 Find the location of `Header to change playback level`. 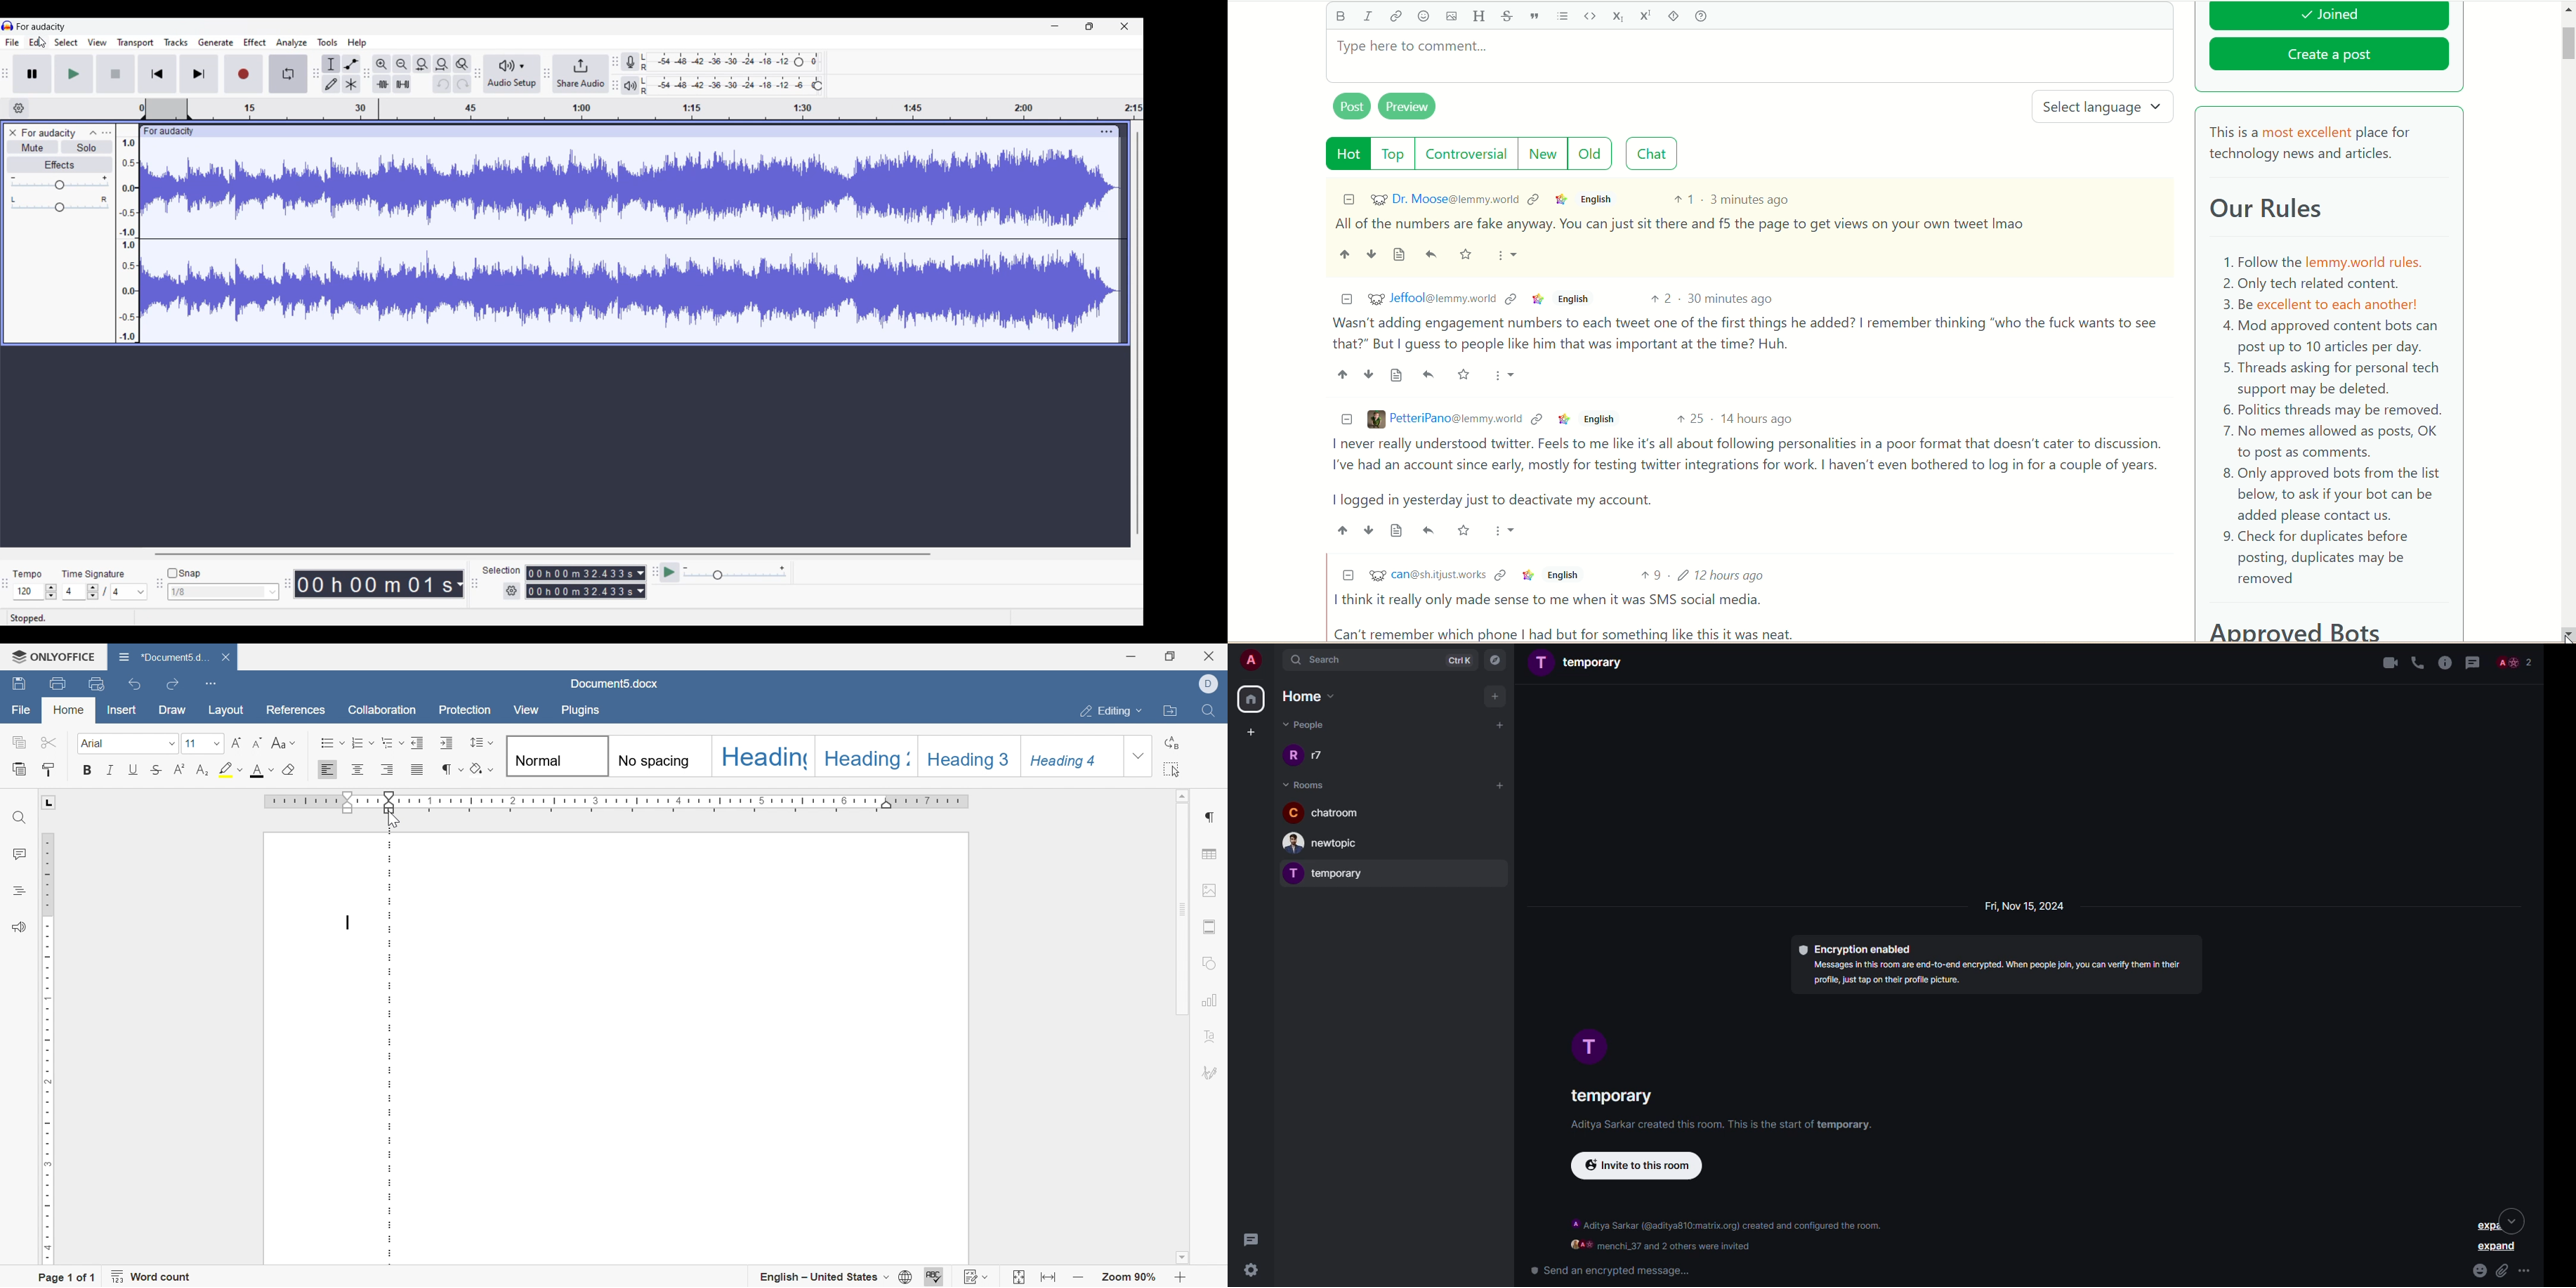

Header to change playback level is located at coordinates (818, 86).